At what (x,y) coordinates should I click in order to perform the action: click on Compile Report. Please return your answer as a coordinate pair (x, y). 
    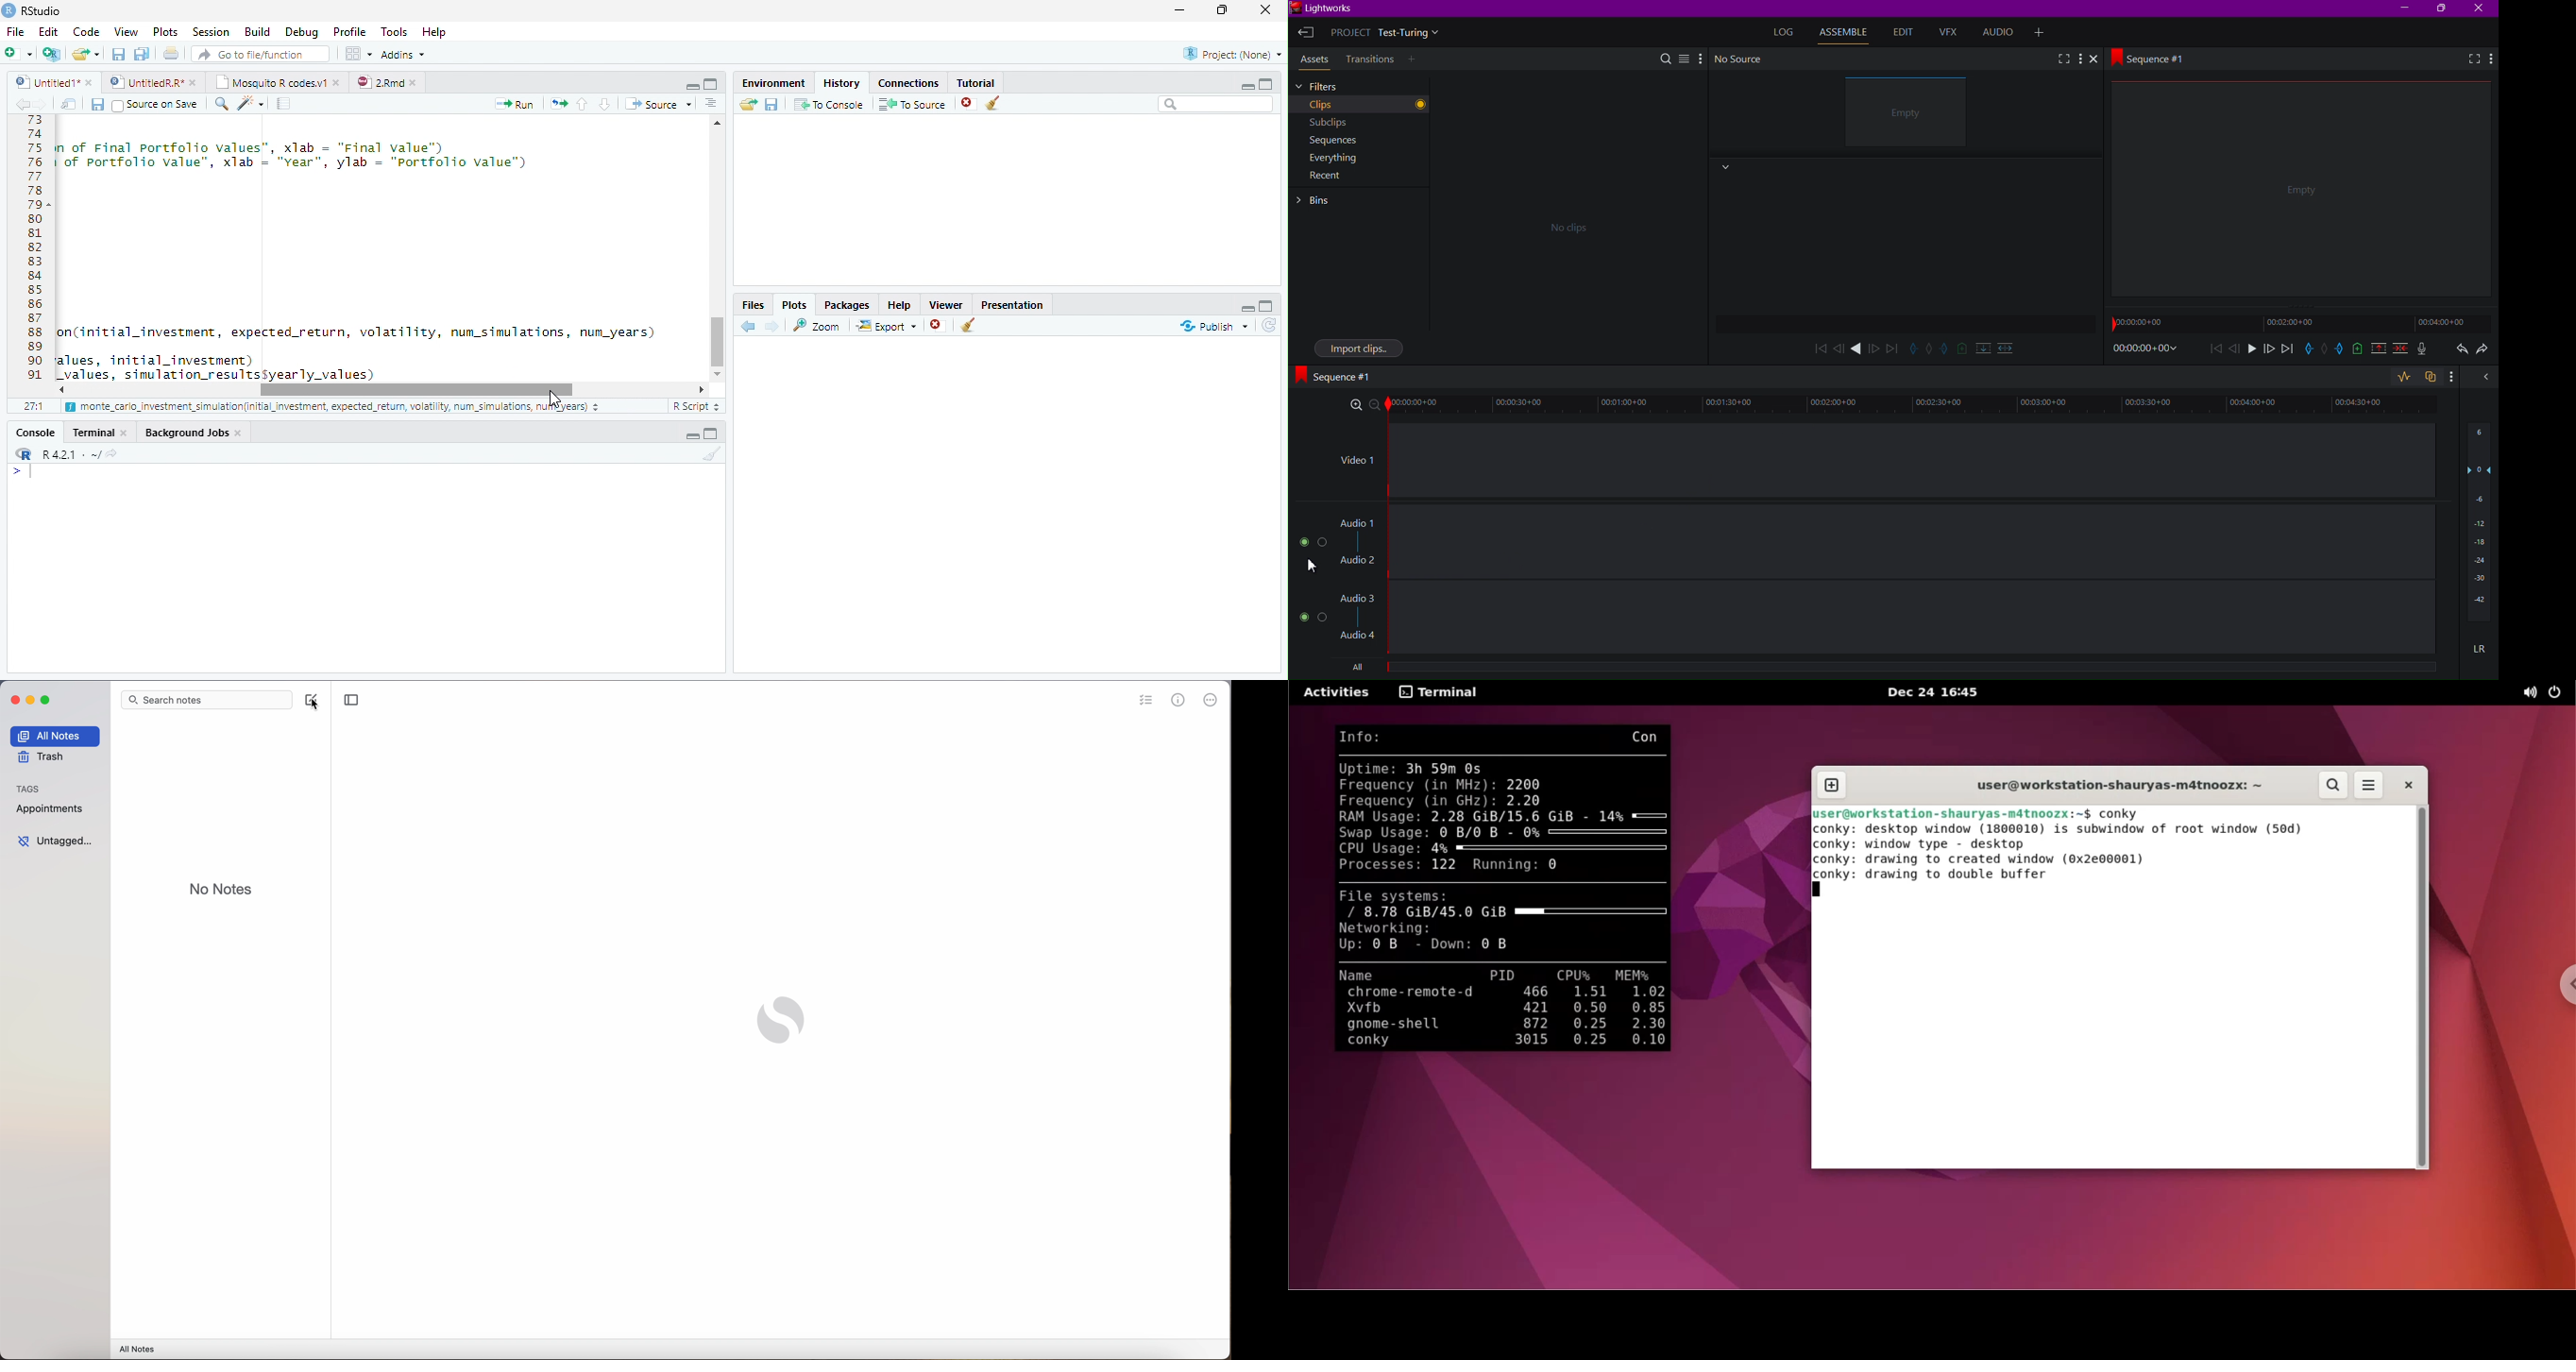
    Looking at the image, I should click on (286, 104).